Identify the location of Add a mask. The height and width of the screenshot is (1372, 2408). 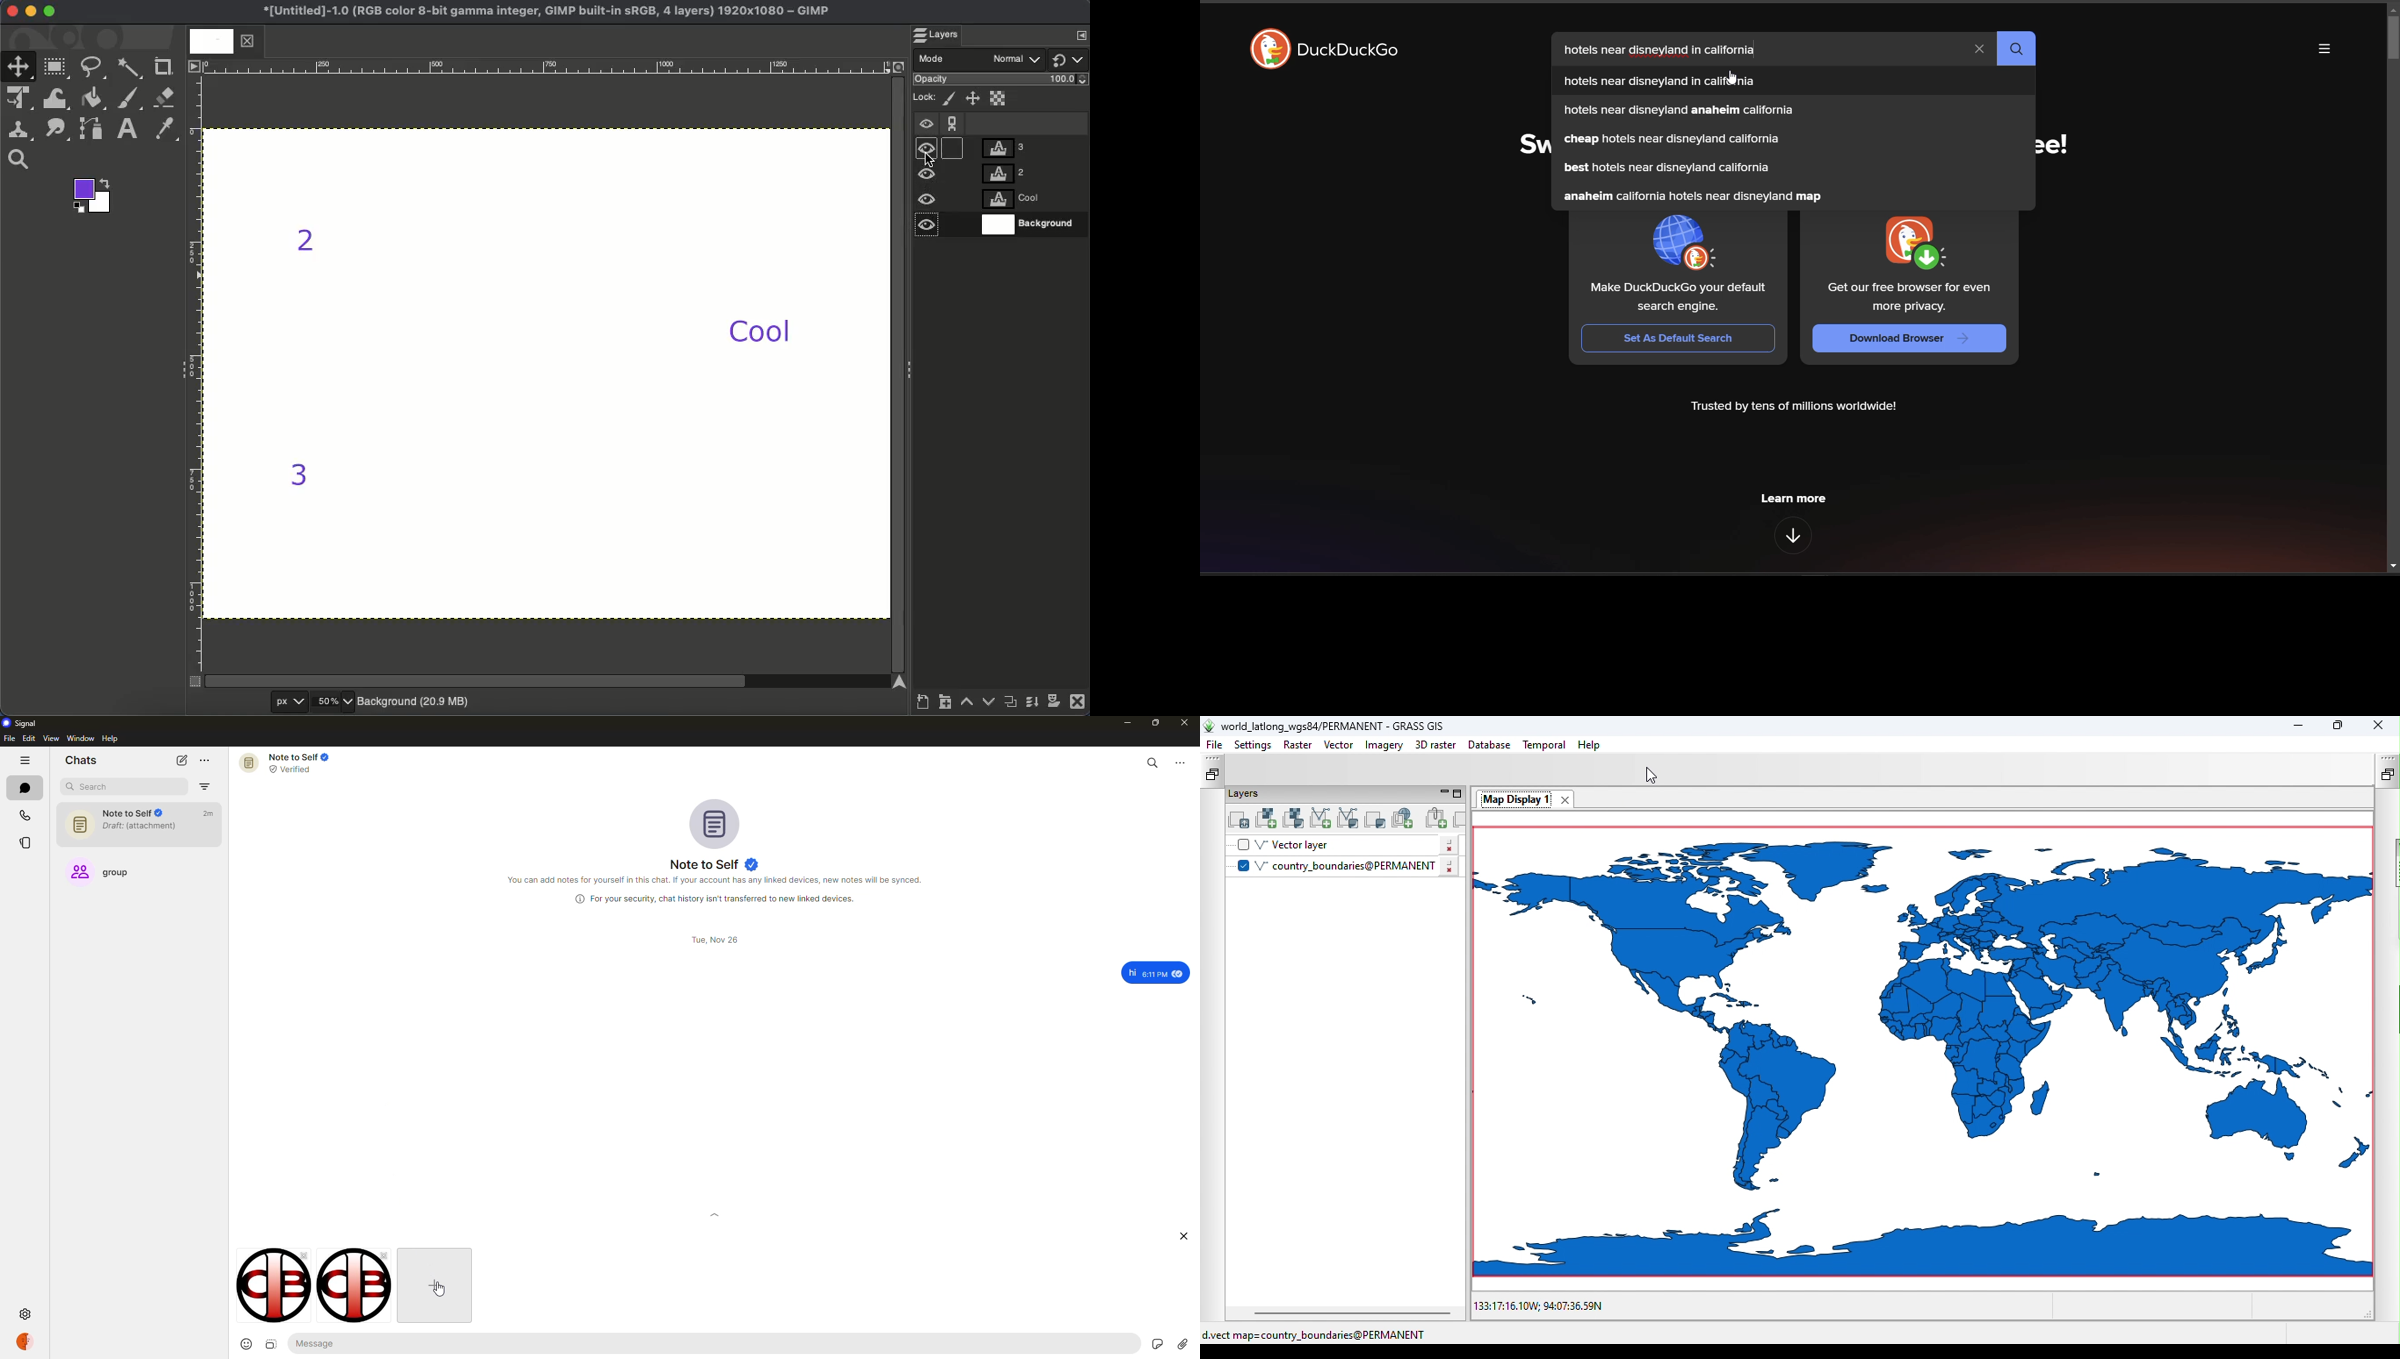
(1054, 704).